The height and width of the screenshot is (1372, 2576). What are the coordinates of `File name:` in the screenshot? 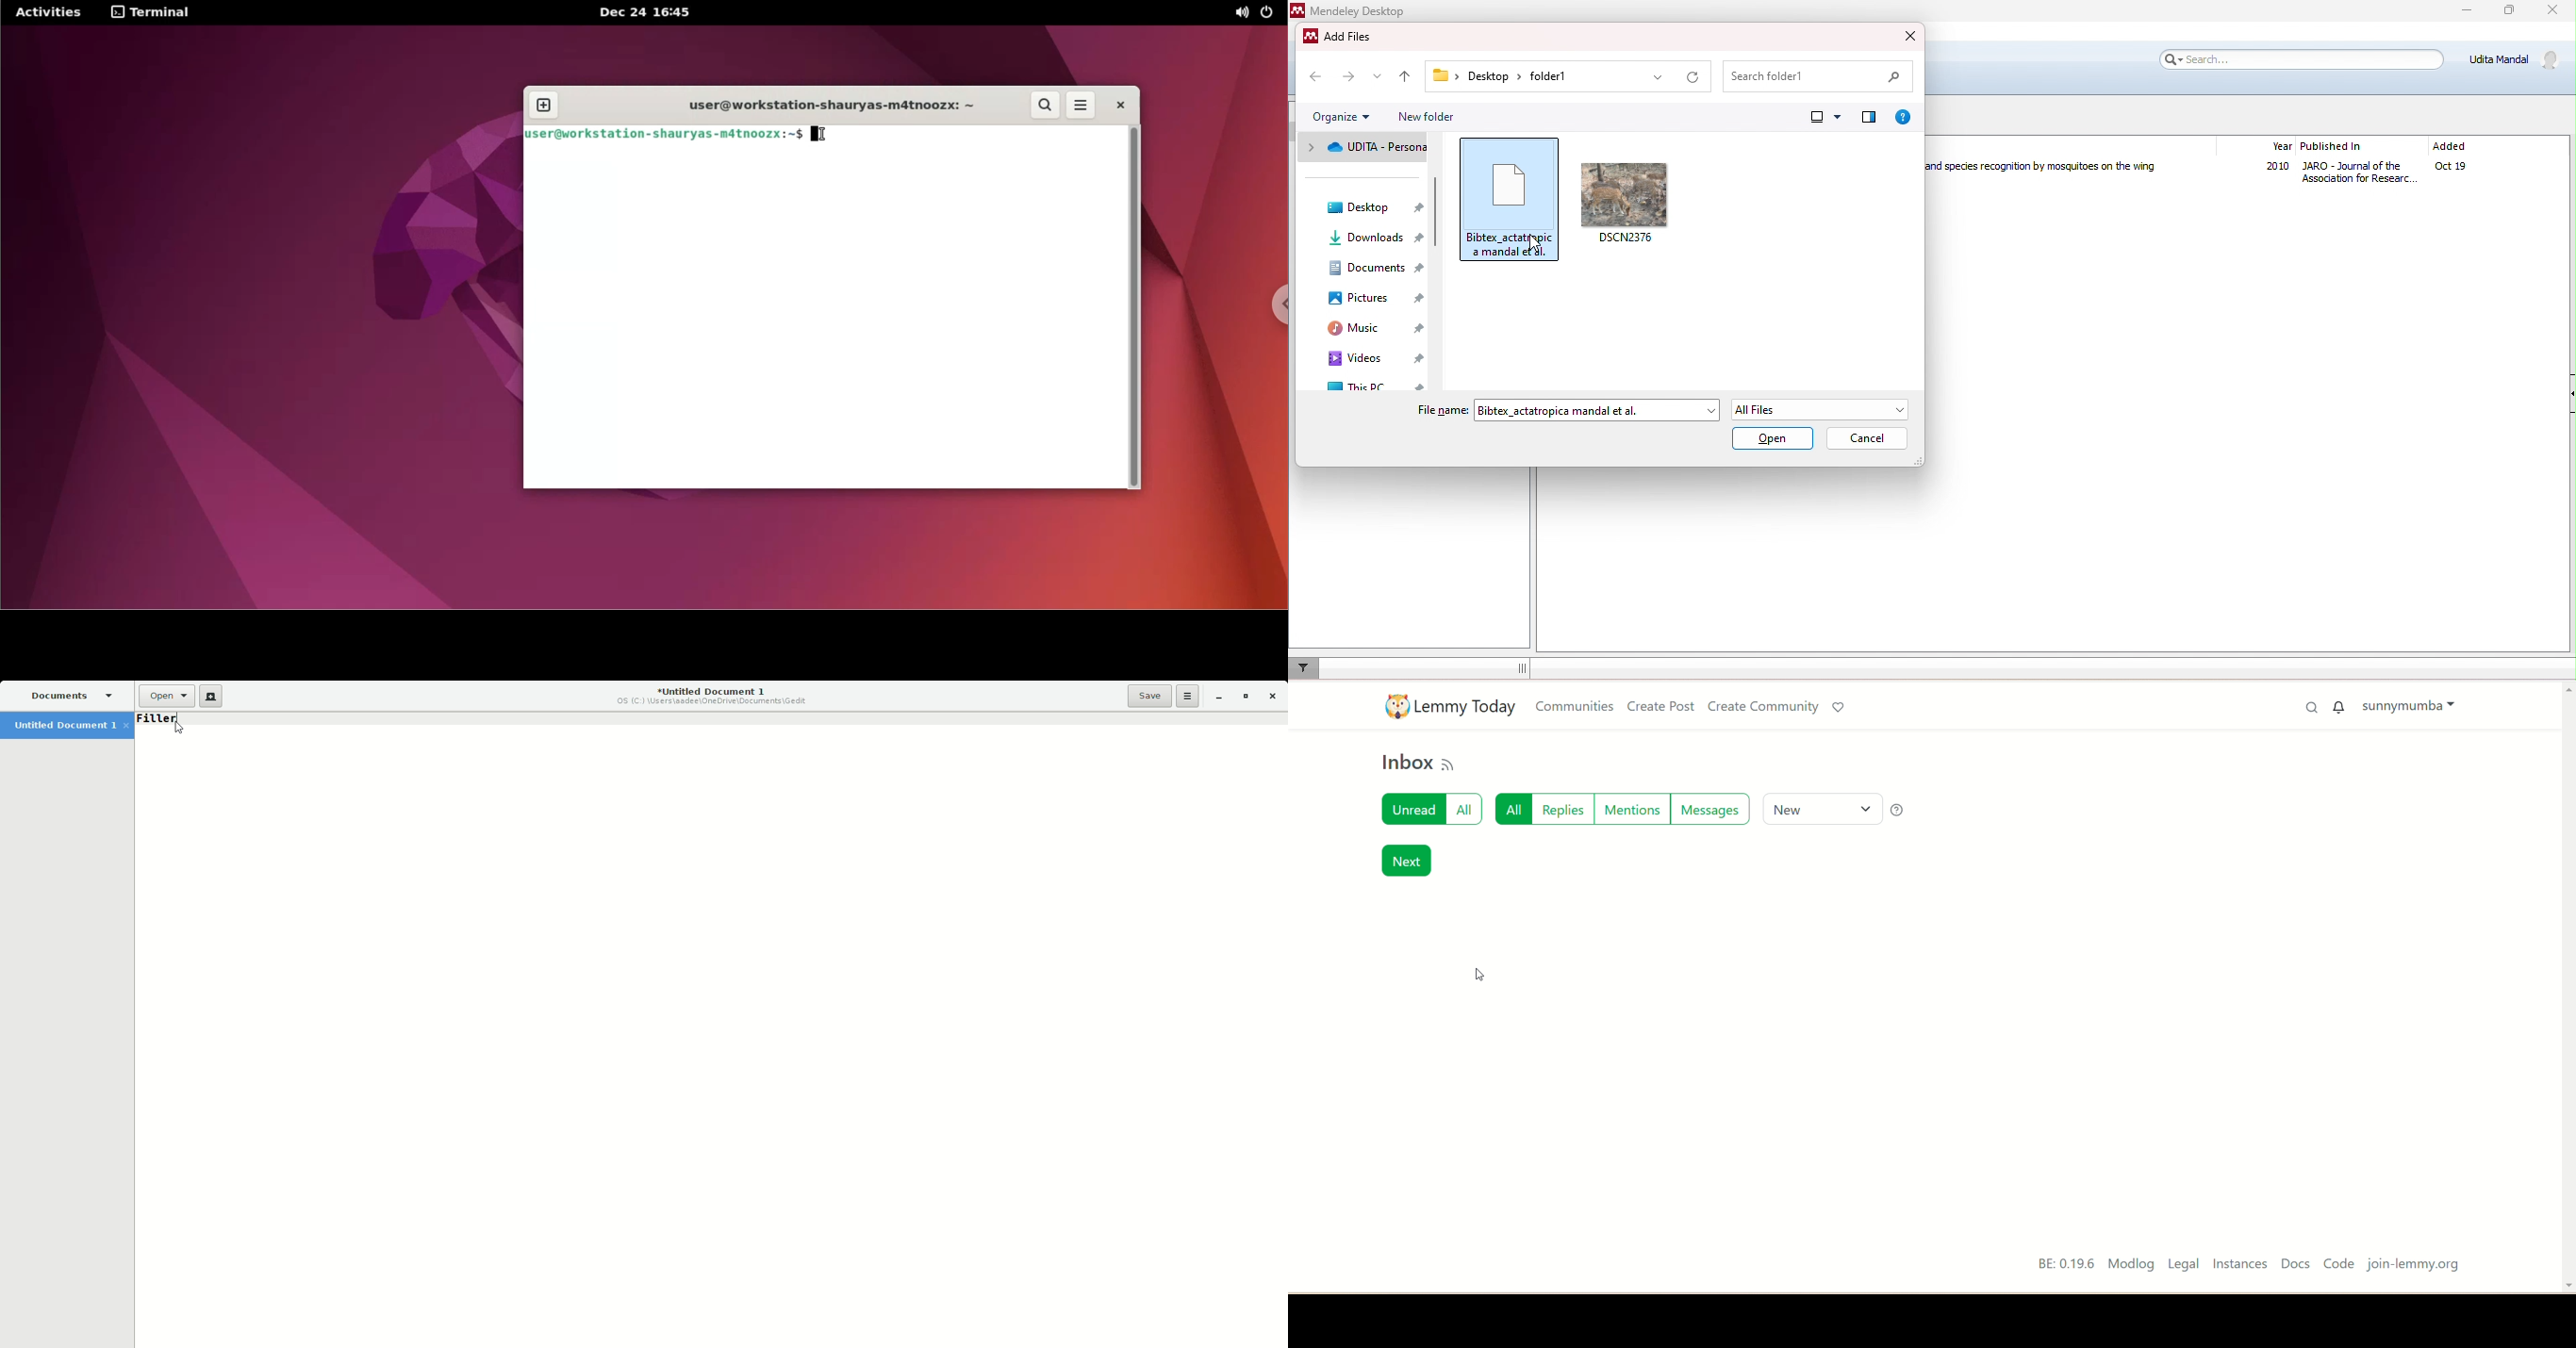 It's located at (1443, 410).